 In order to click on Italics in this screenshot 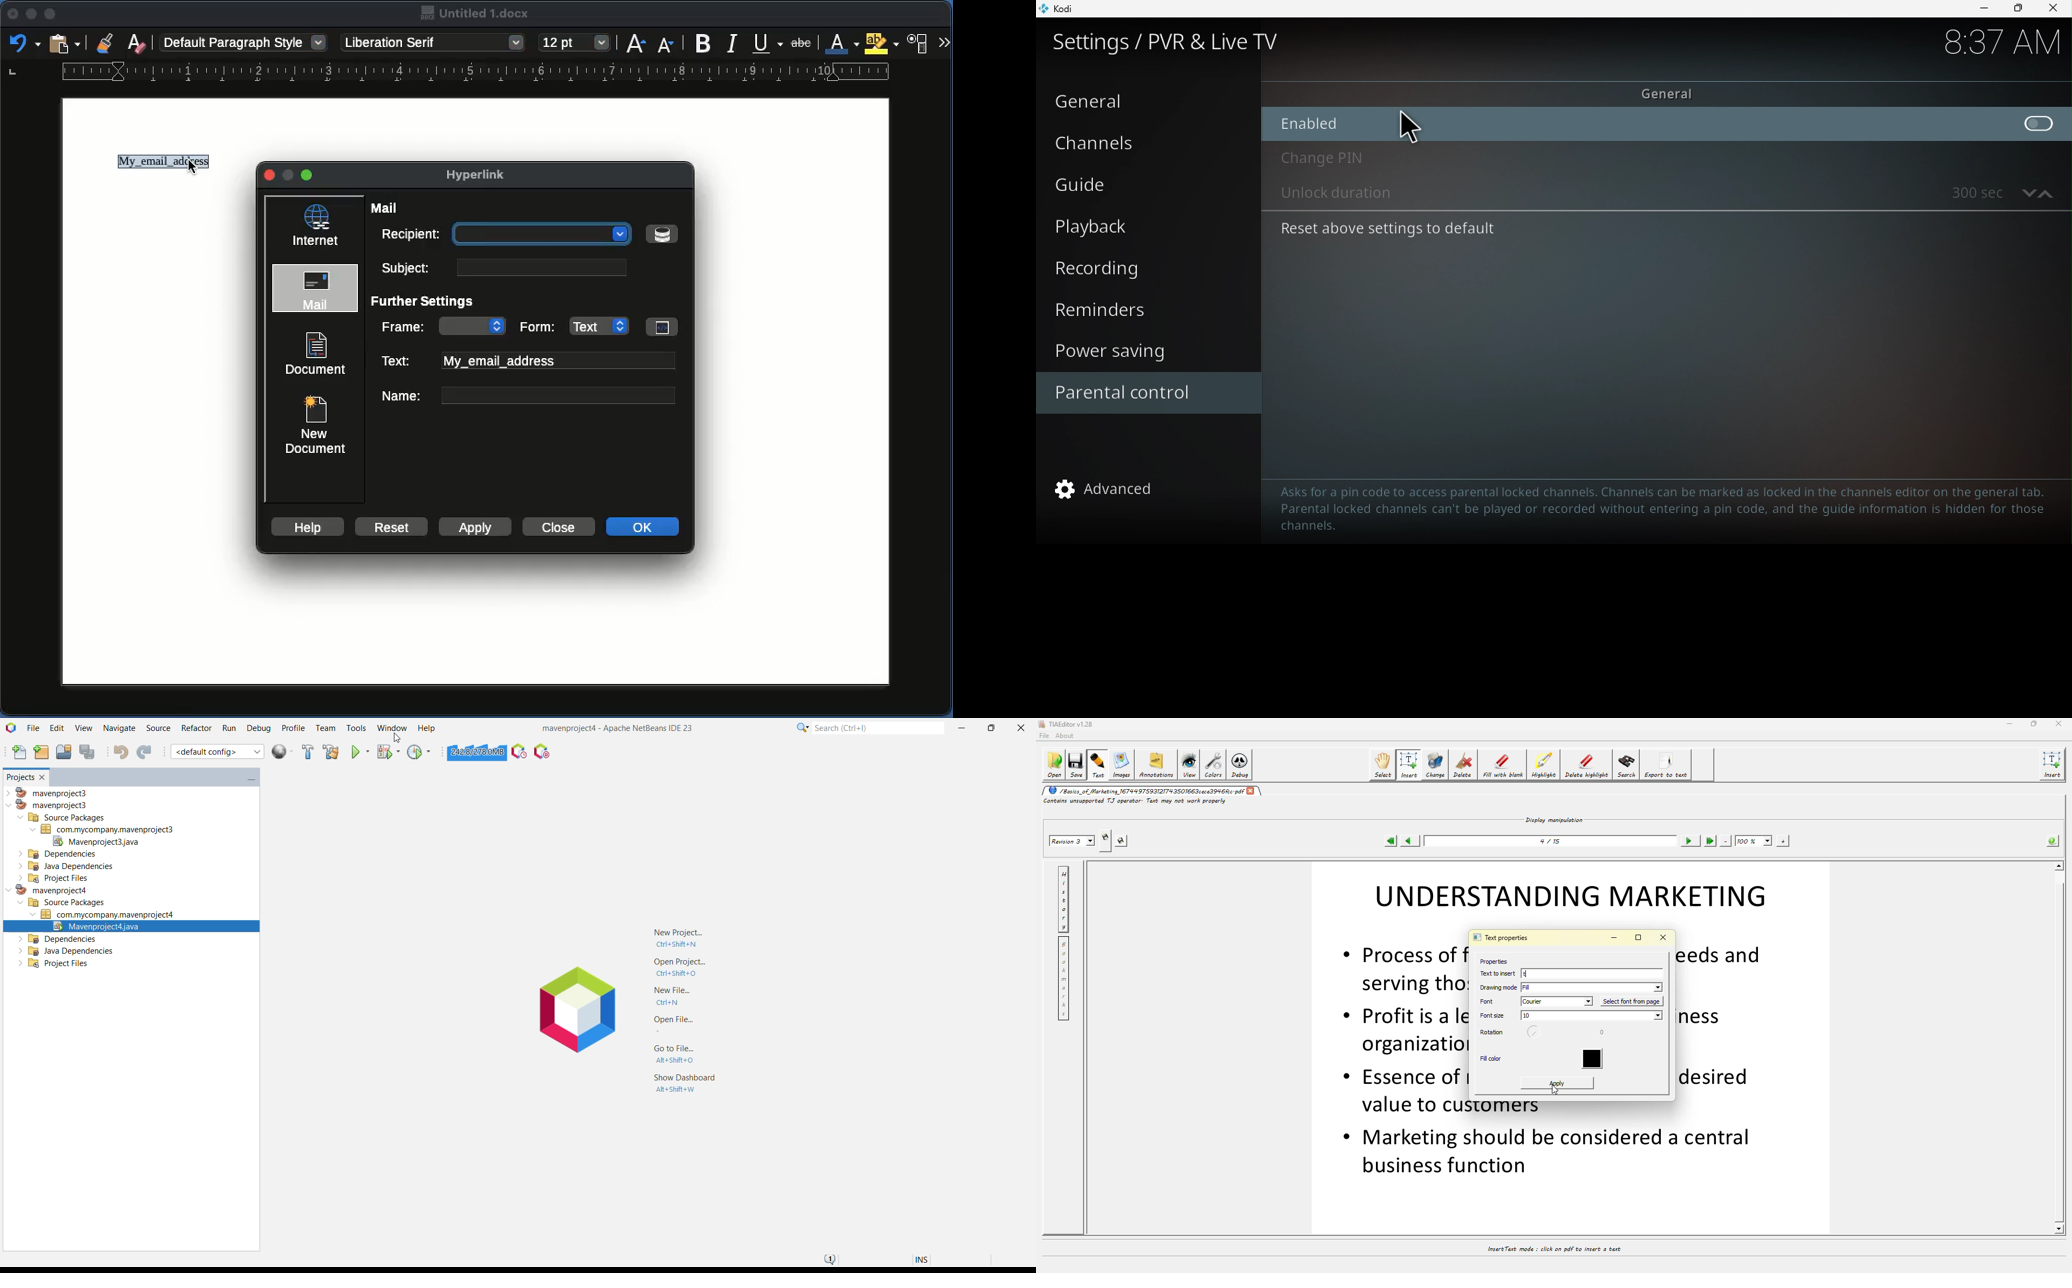, I will do `click(733, 42)`.